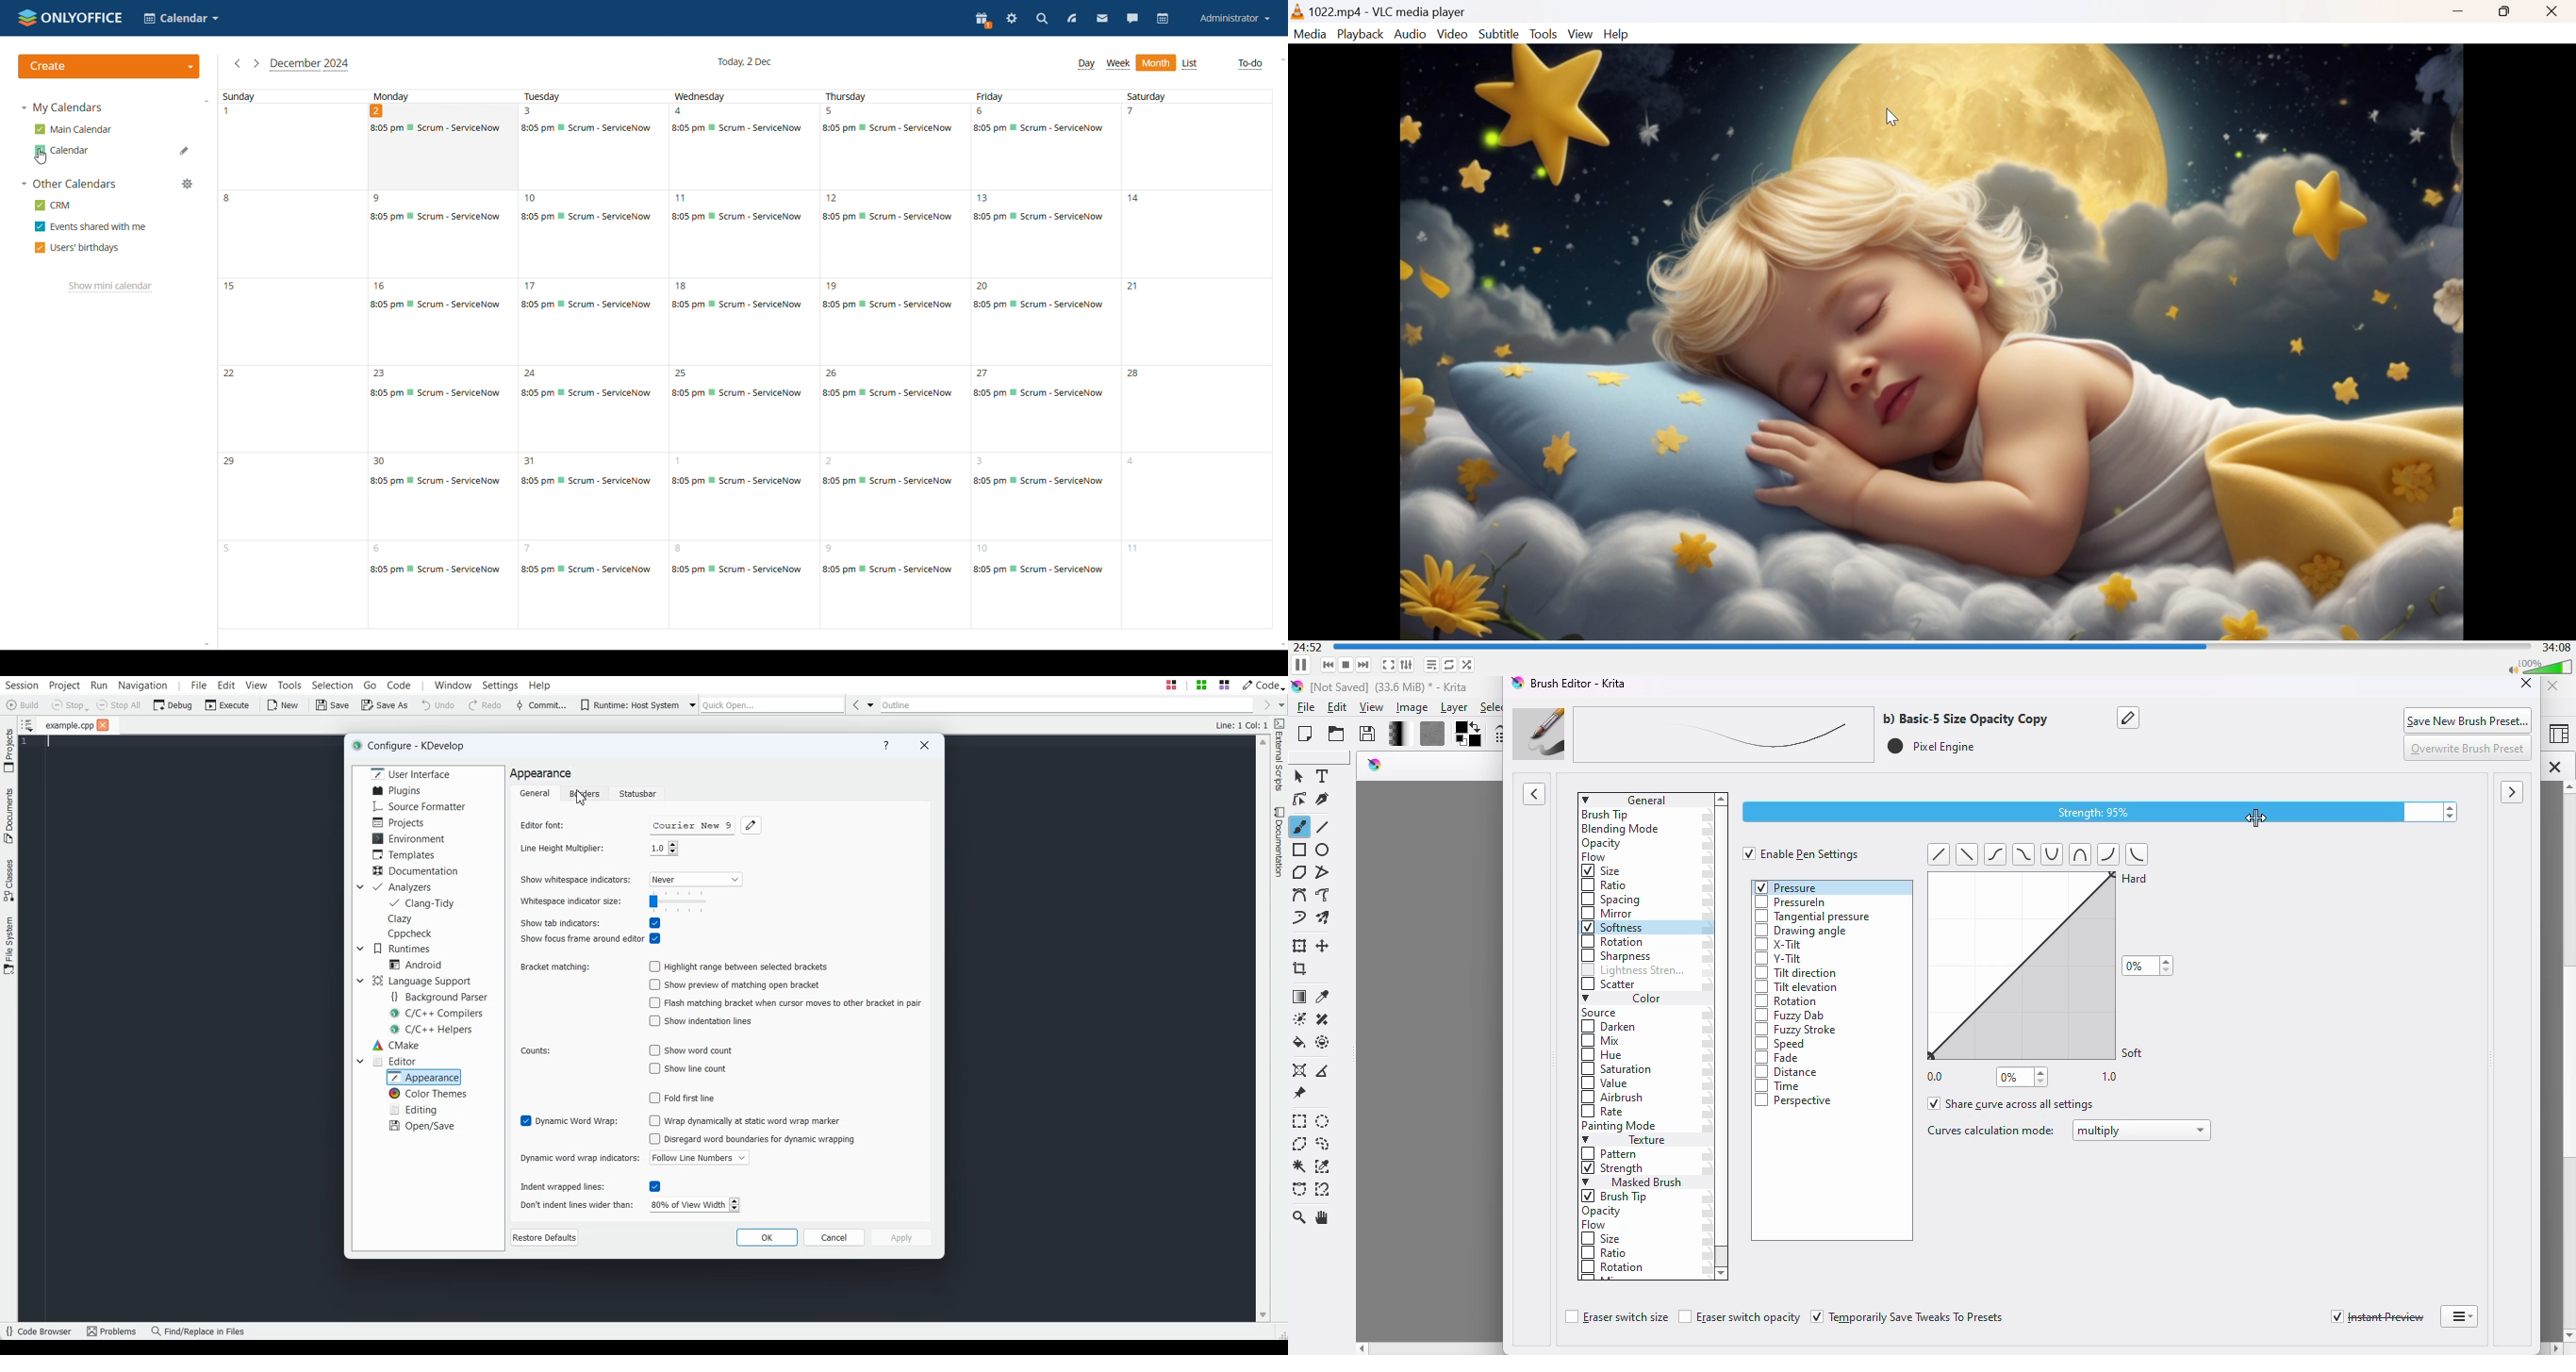 This screenshot has height=1372, width=2576. What do you see at coordinates (360, 1061) in the screenshot?
I see `Drop down box` at bounding box center [360, 1061].